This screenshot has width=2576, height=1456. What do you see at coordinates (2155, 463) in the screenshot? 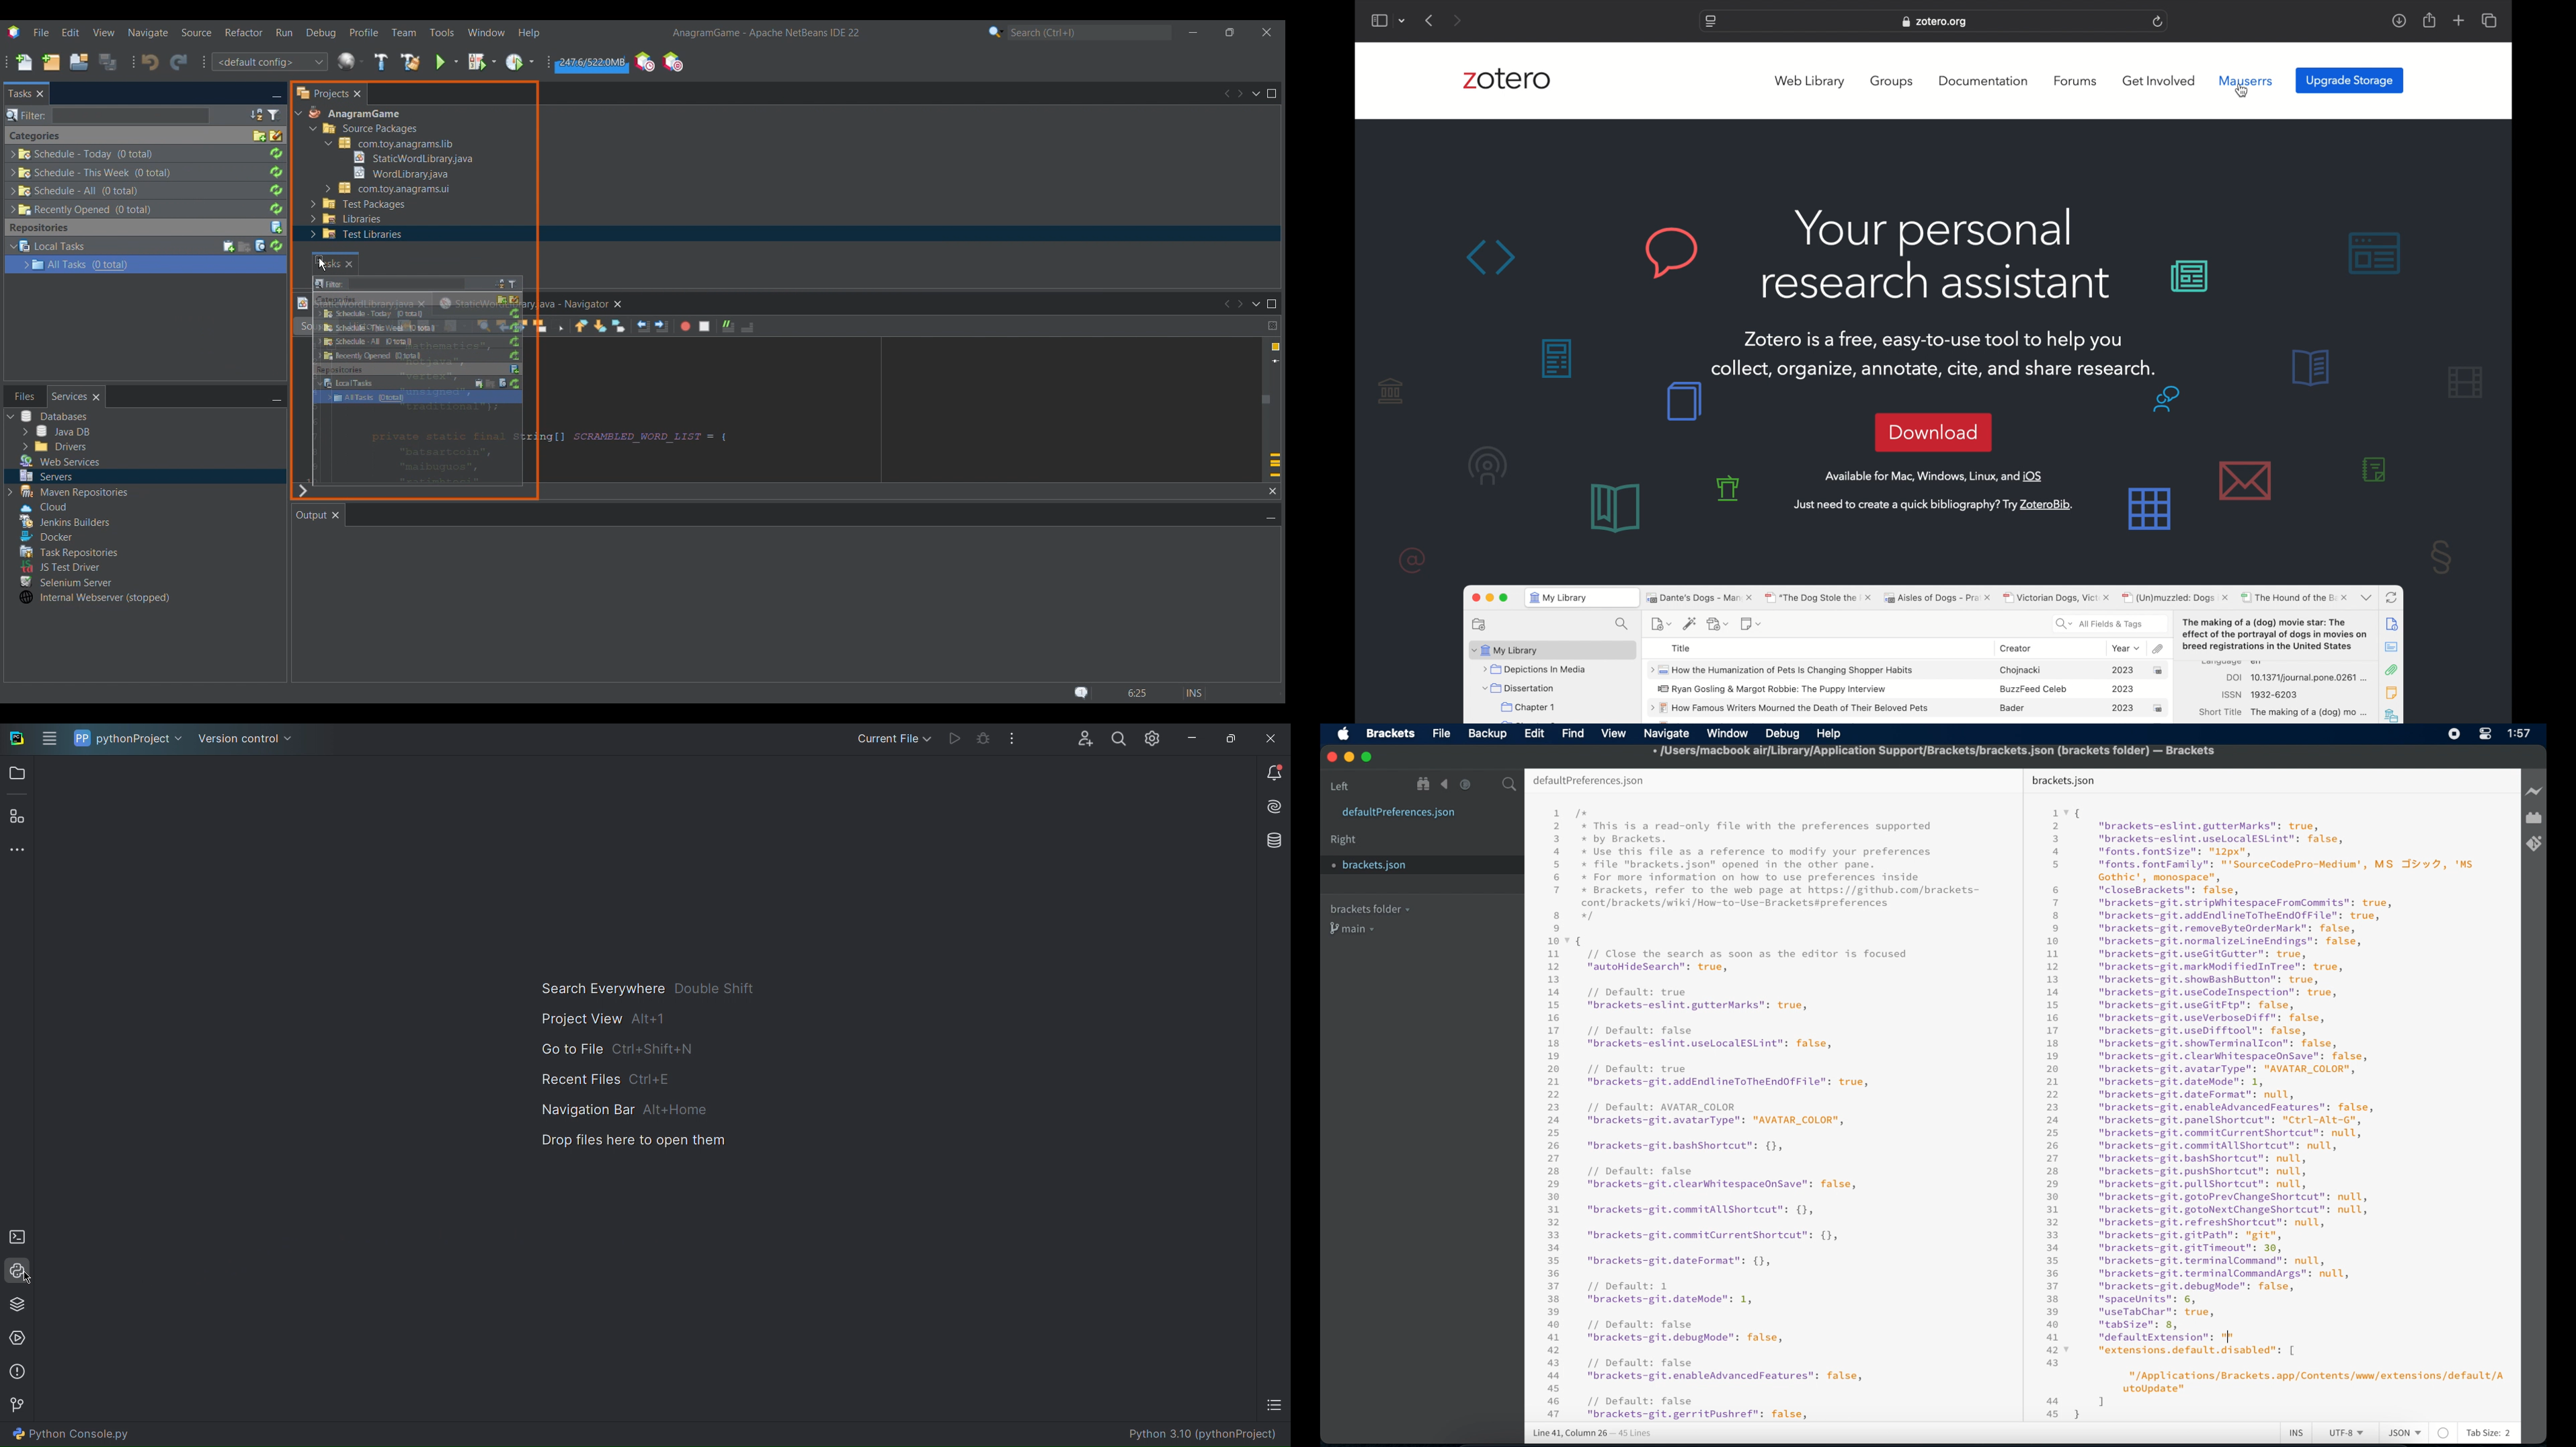
I see `backgorund graphics` at bounding box center [2155, 463].